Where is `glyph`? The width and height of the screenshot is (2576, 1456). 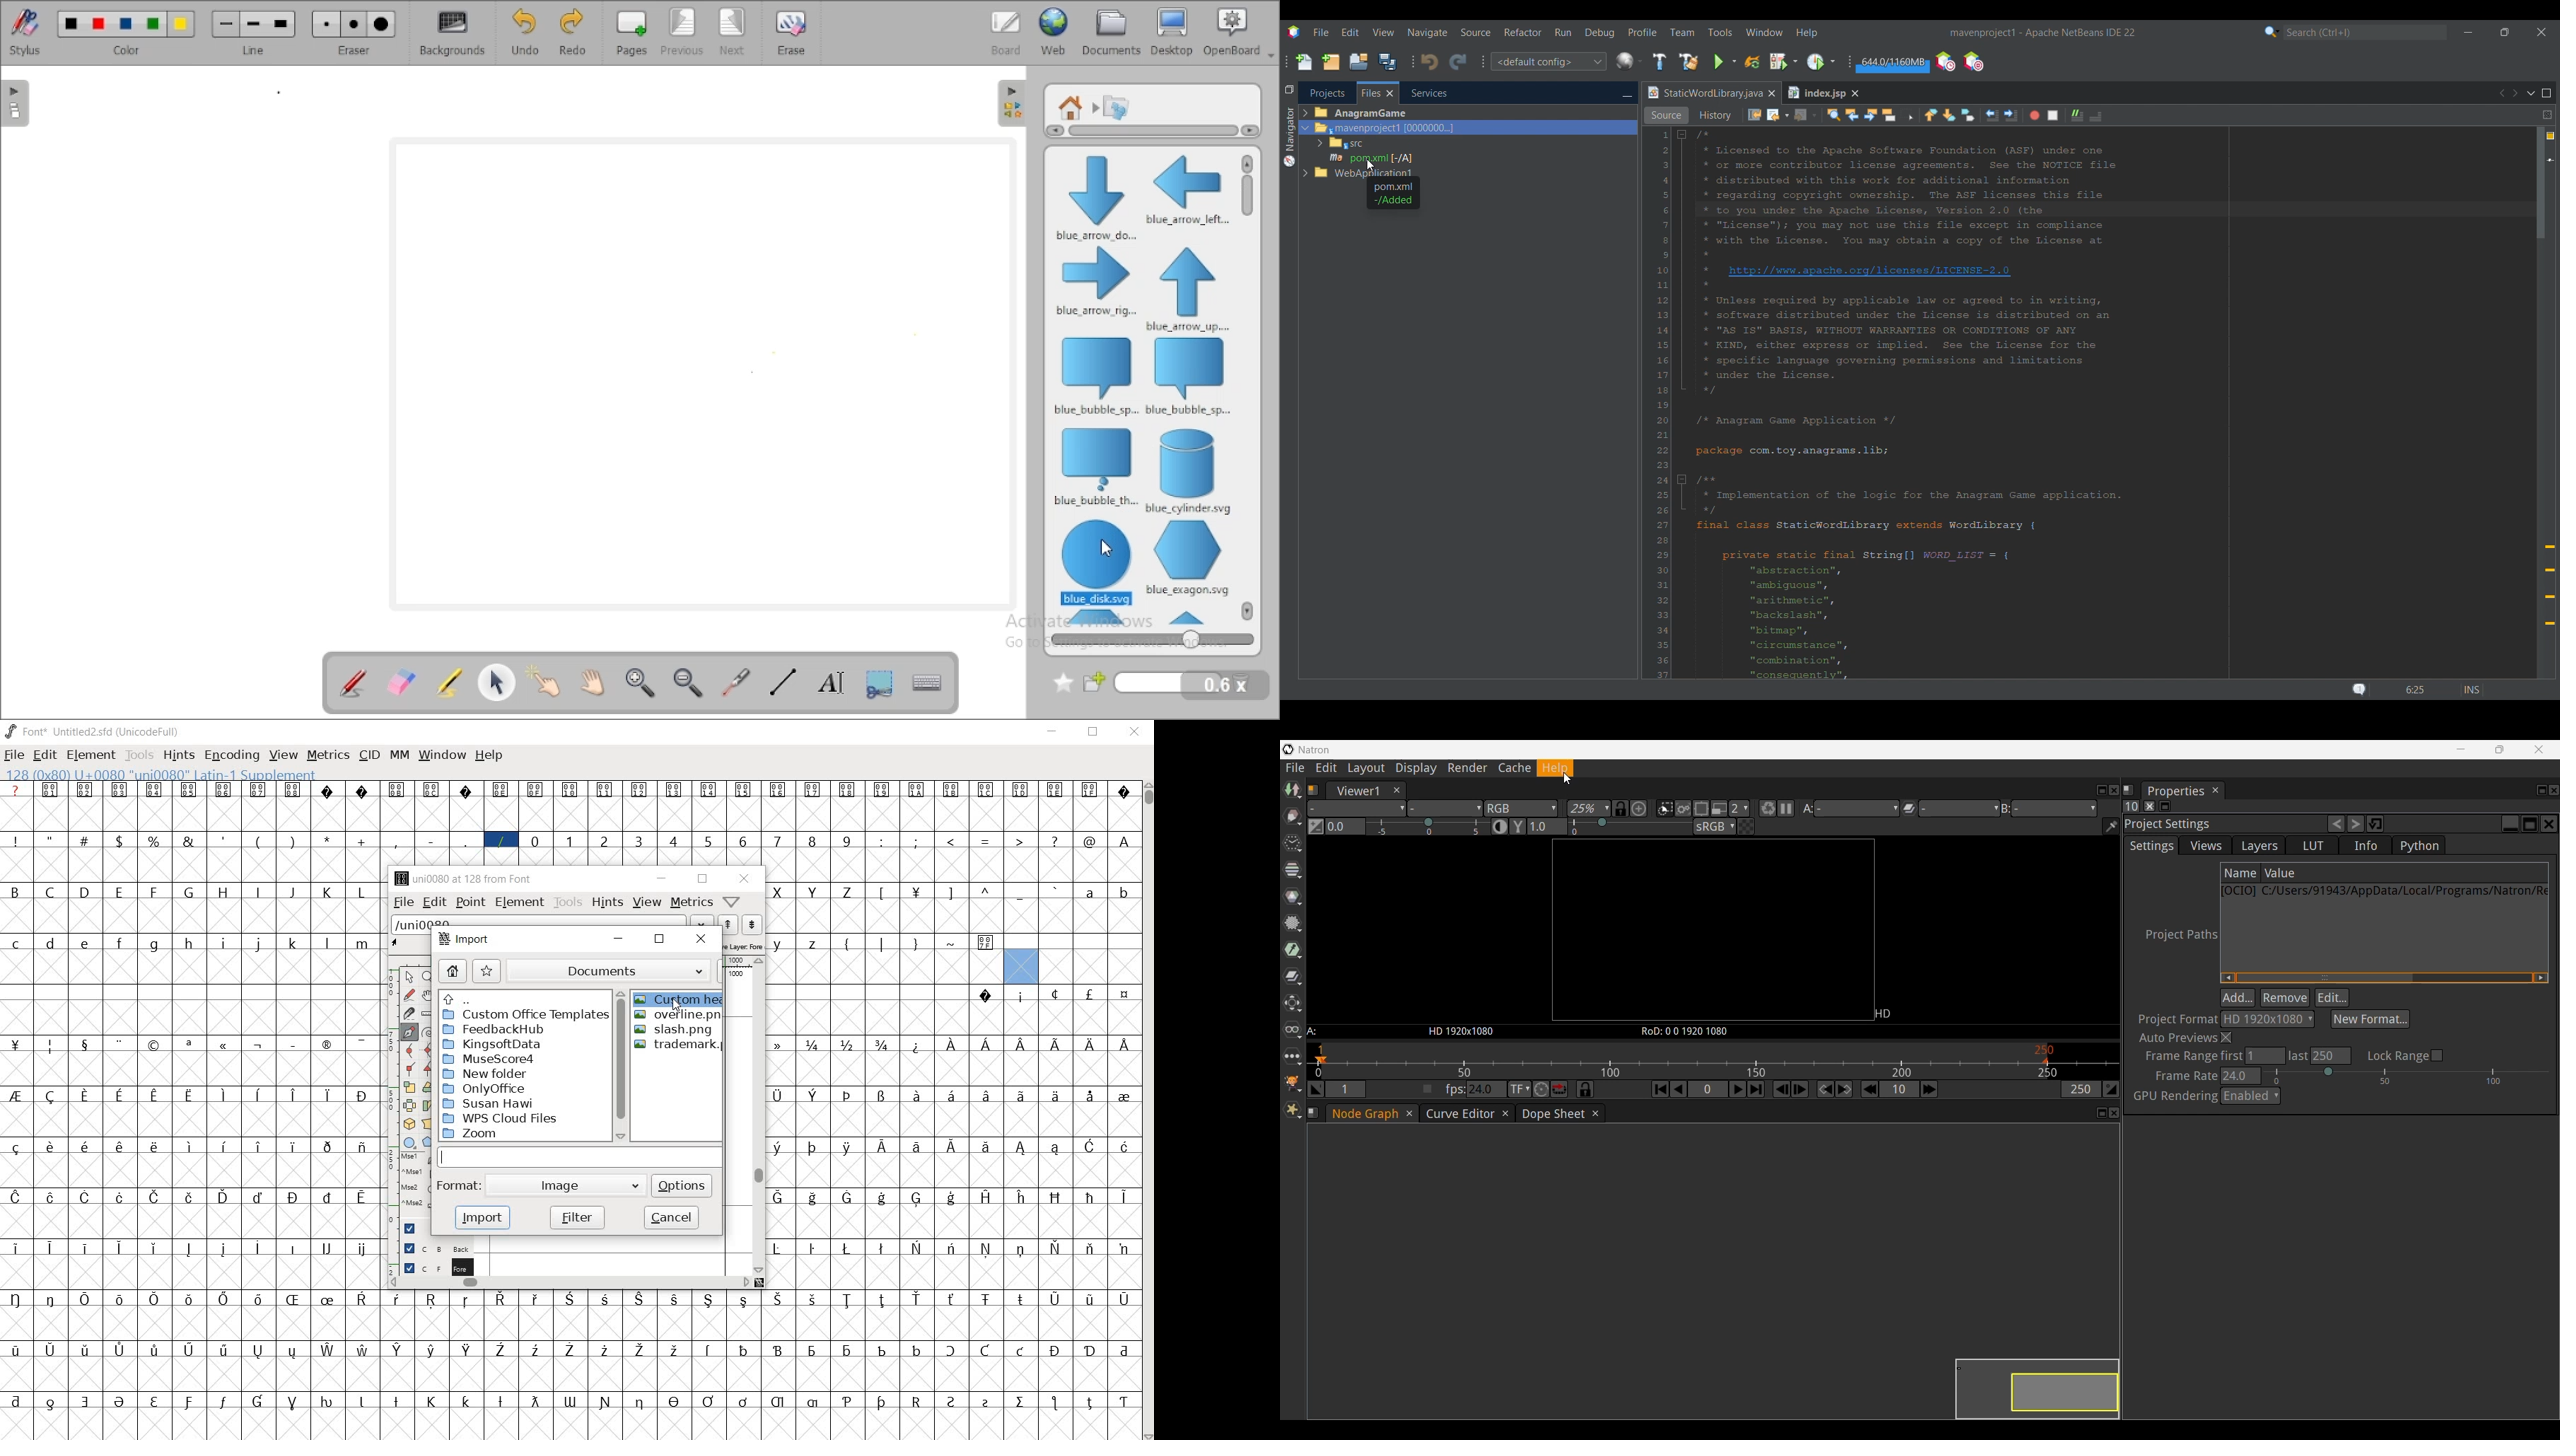
glyph is located at coordinates (779, 945).